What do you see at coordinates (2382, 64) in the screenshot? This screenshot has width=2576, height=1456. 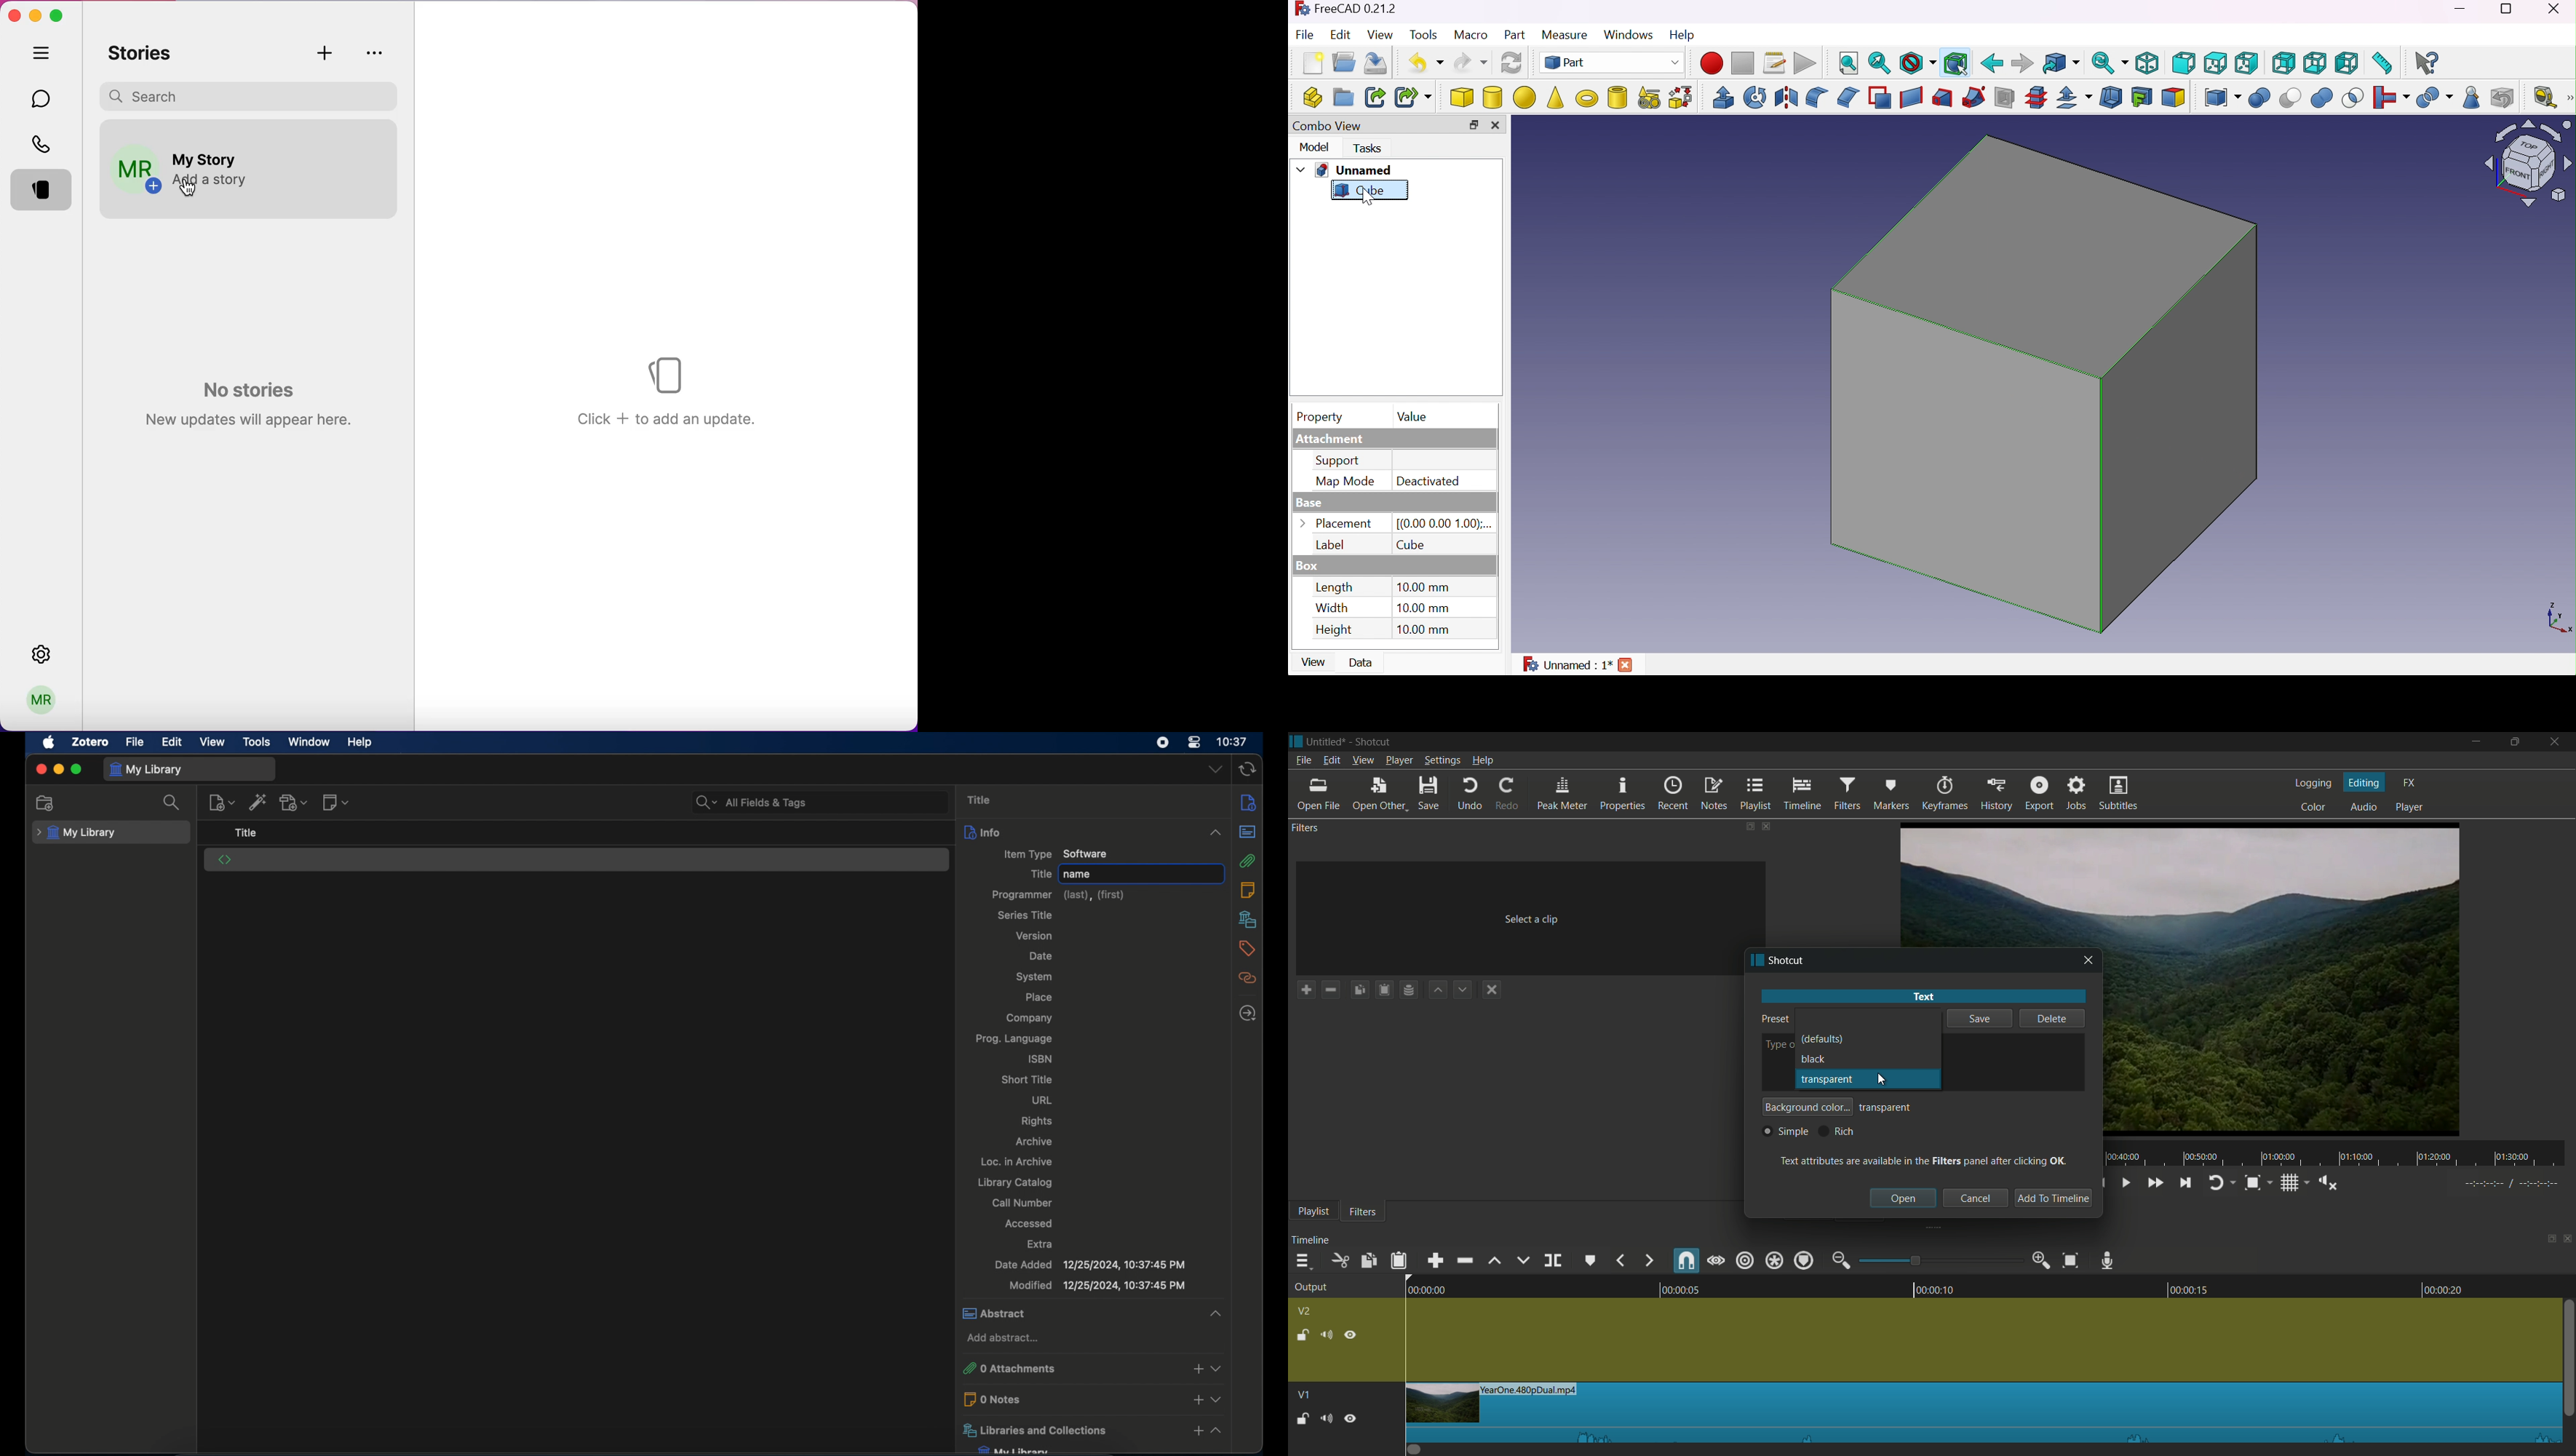 I see `Measure distance` at bounding box center [2382, 64].